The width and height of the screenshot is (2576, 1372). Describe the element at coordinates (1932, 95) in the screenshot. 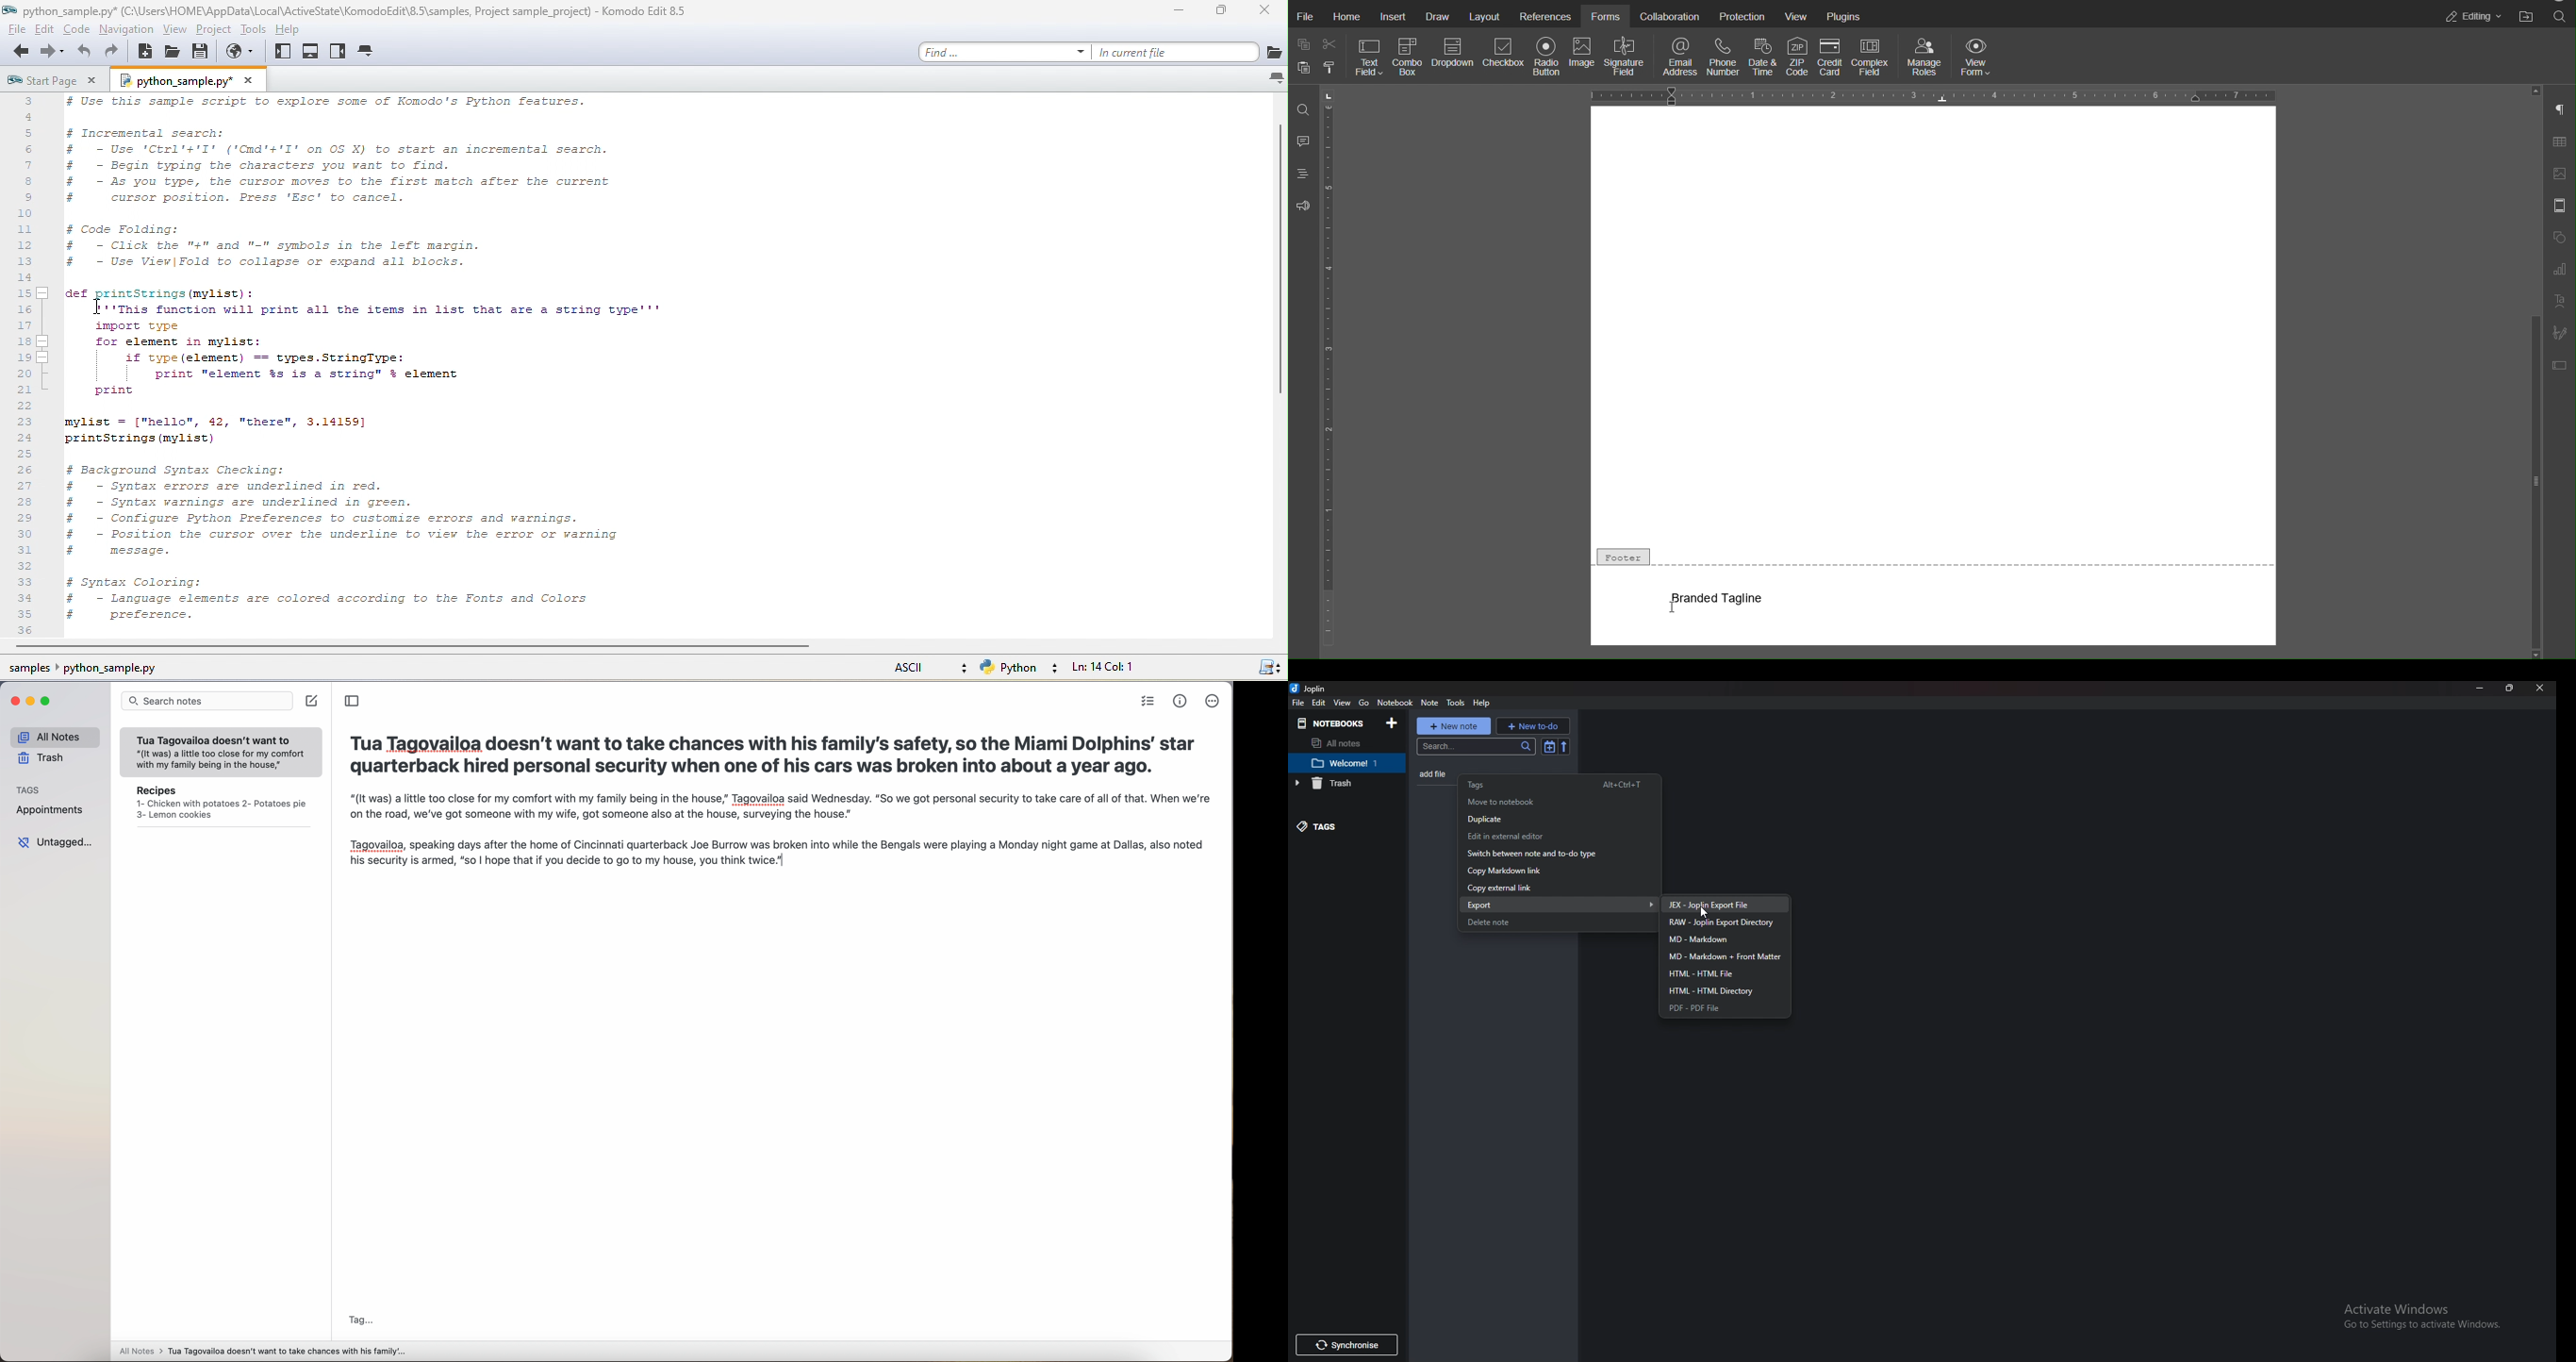

I see `Horizontal Ruler` at that location.